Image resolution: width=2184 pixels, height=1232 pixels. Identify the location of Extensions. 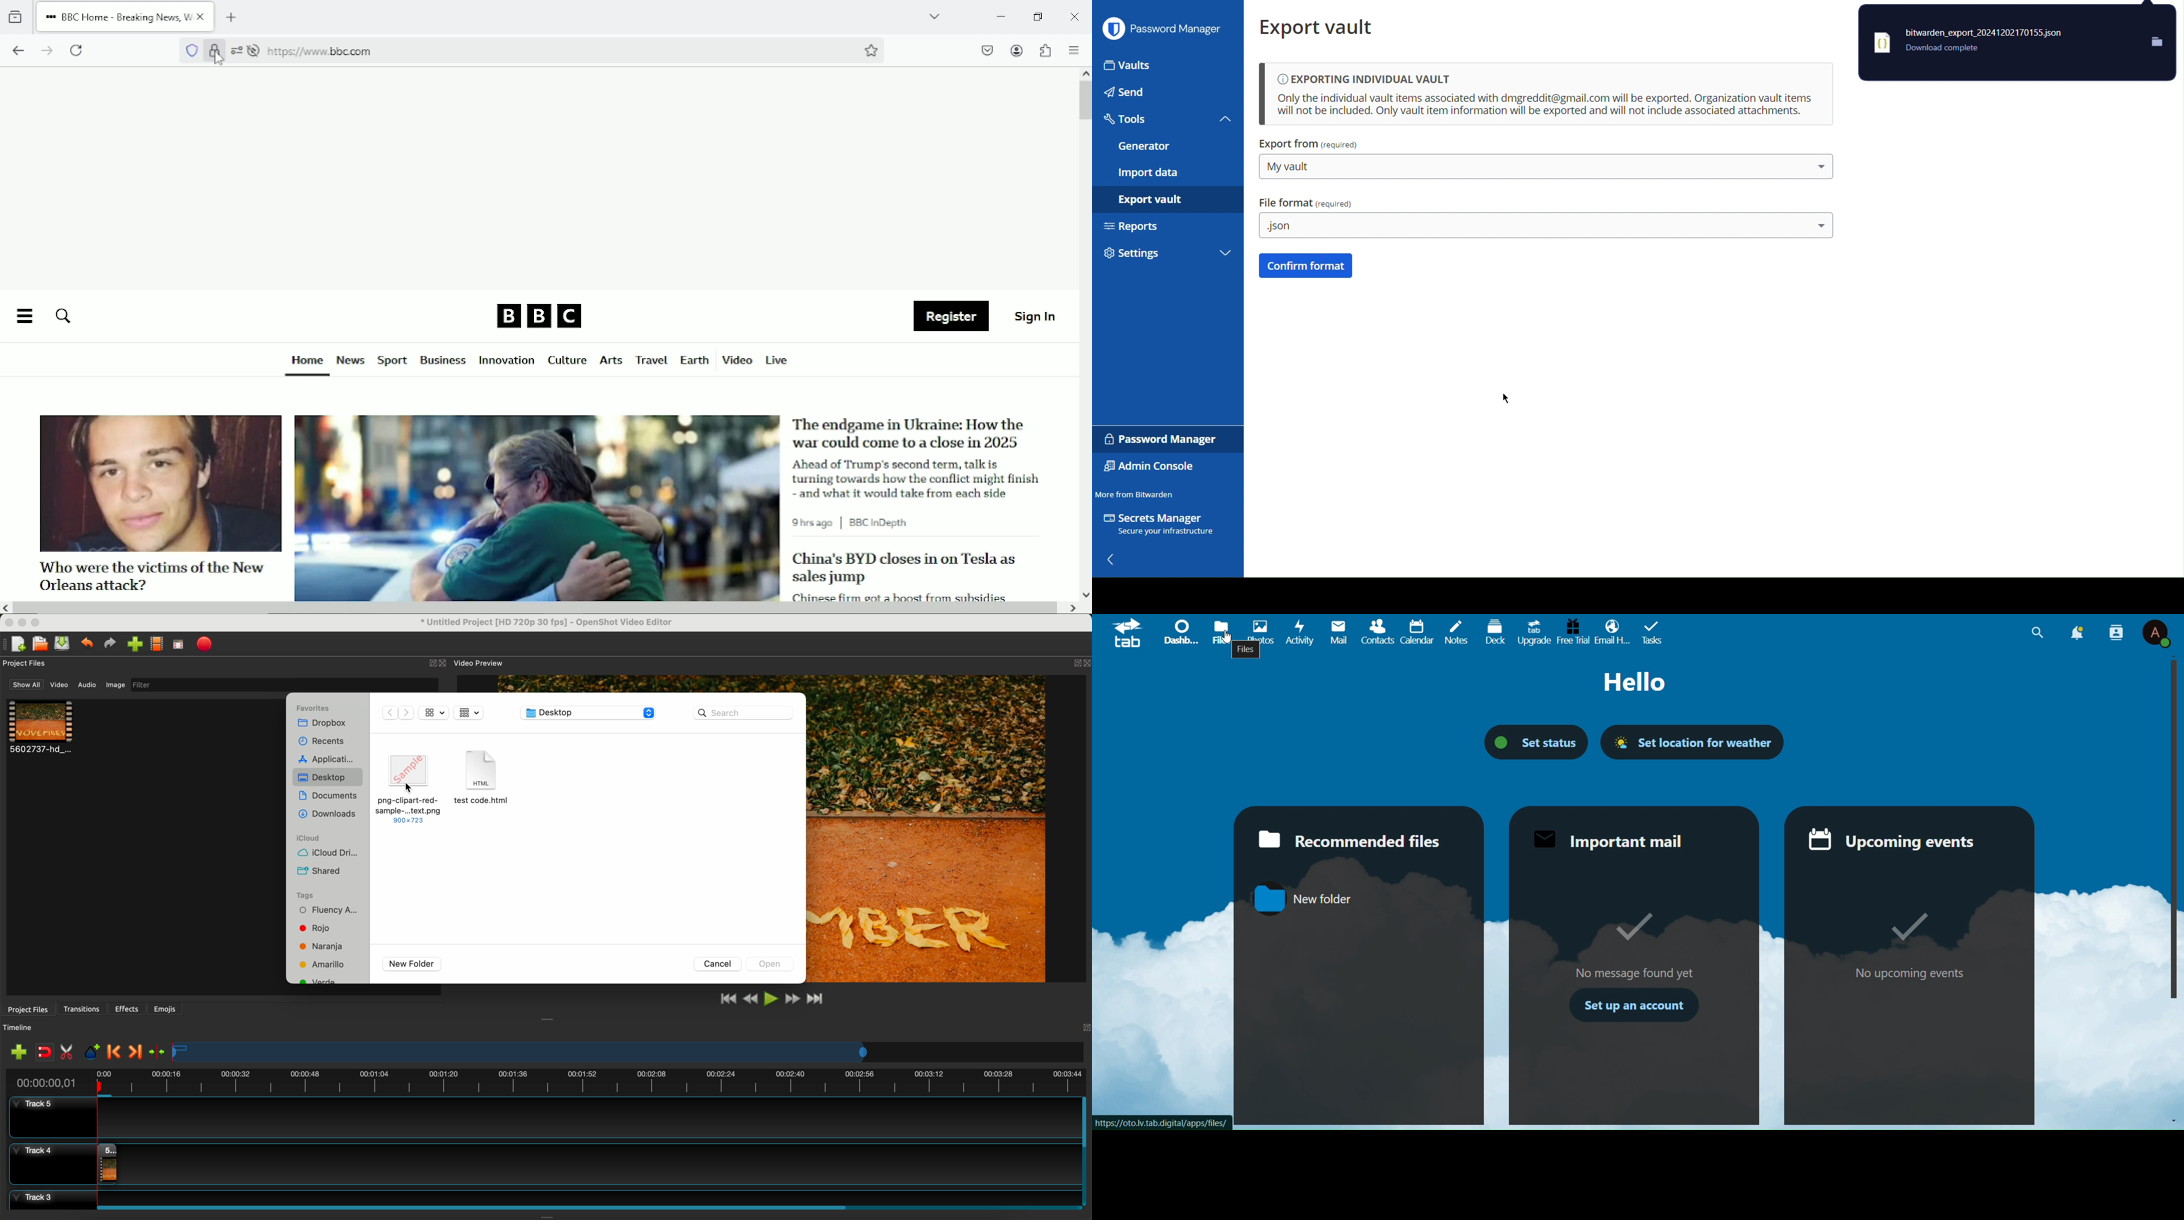
(1044, 50).